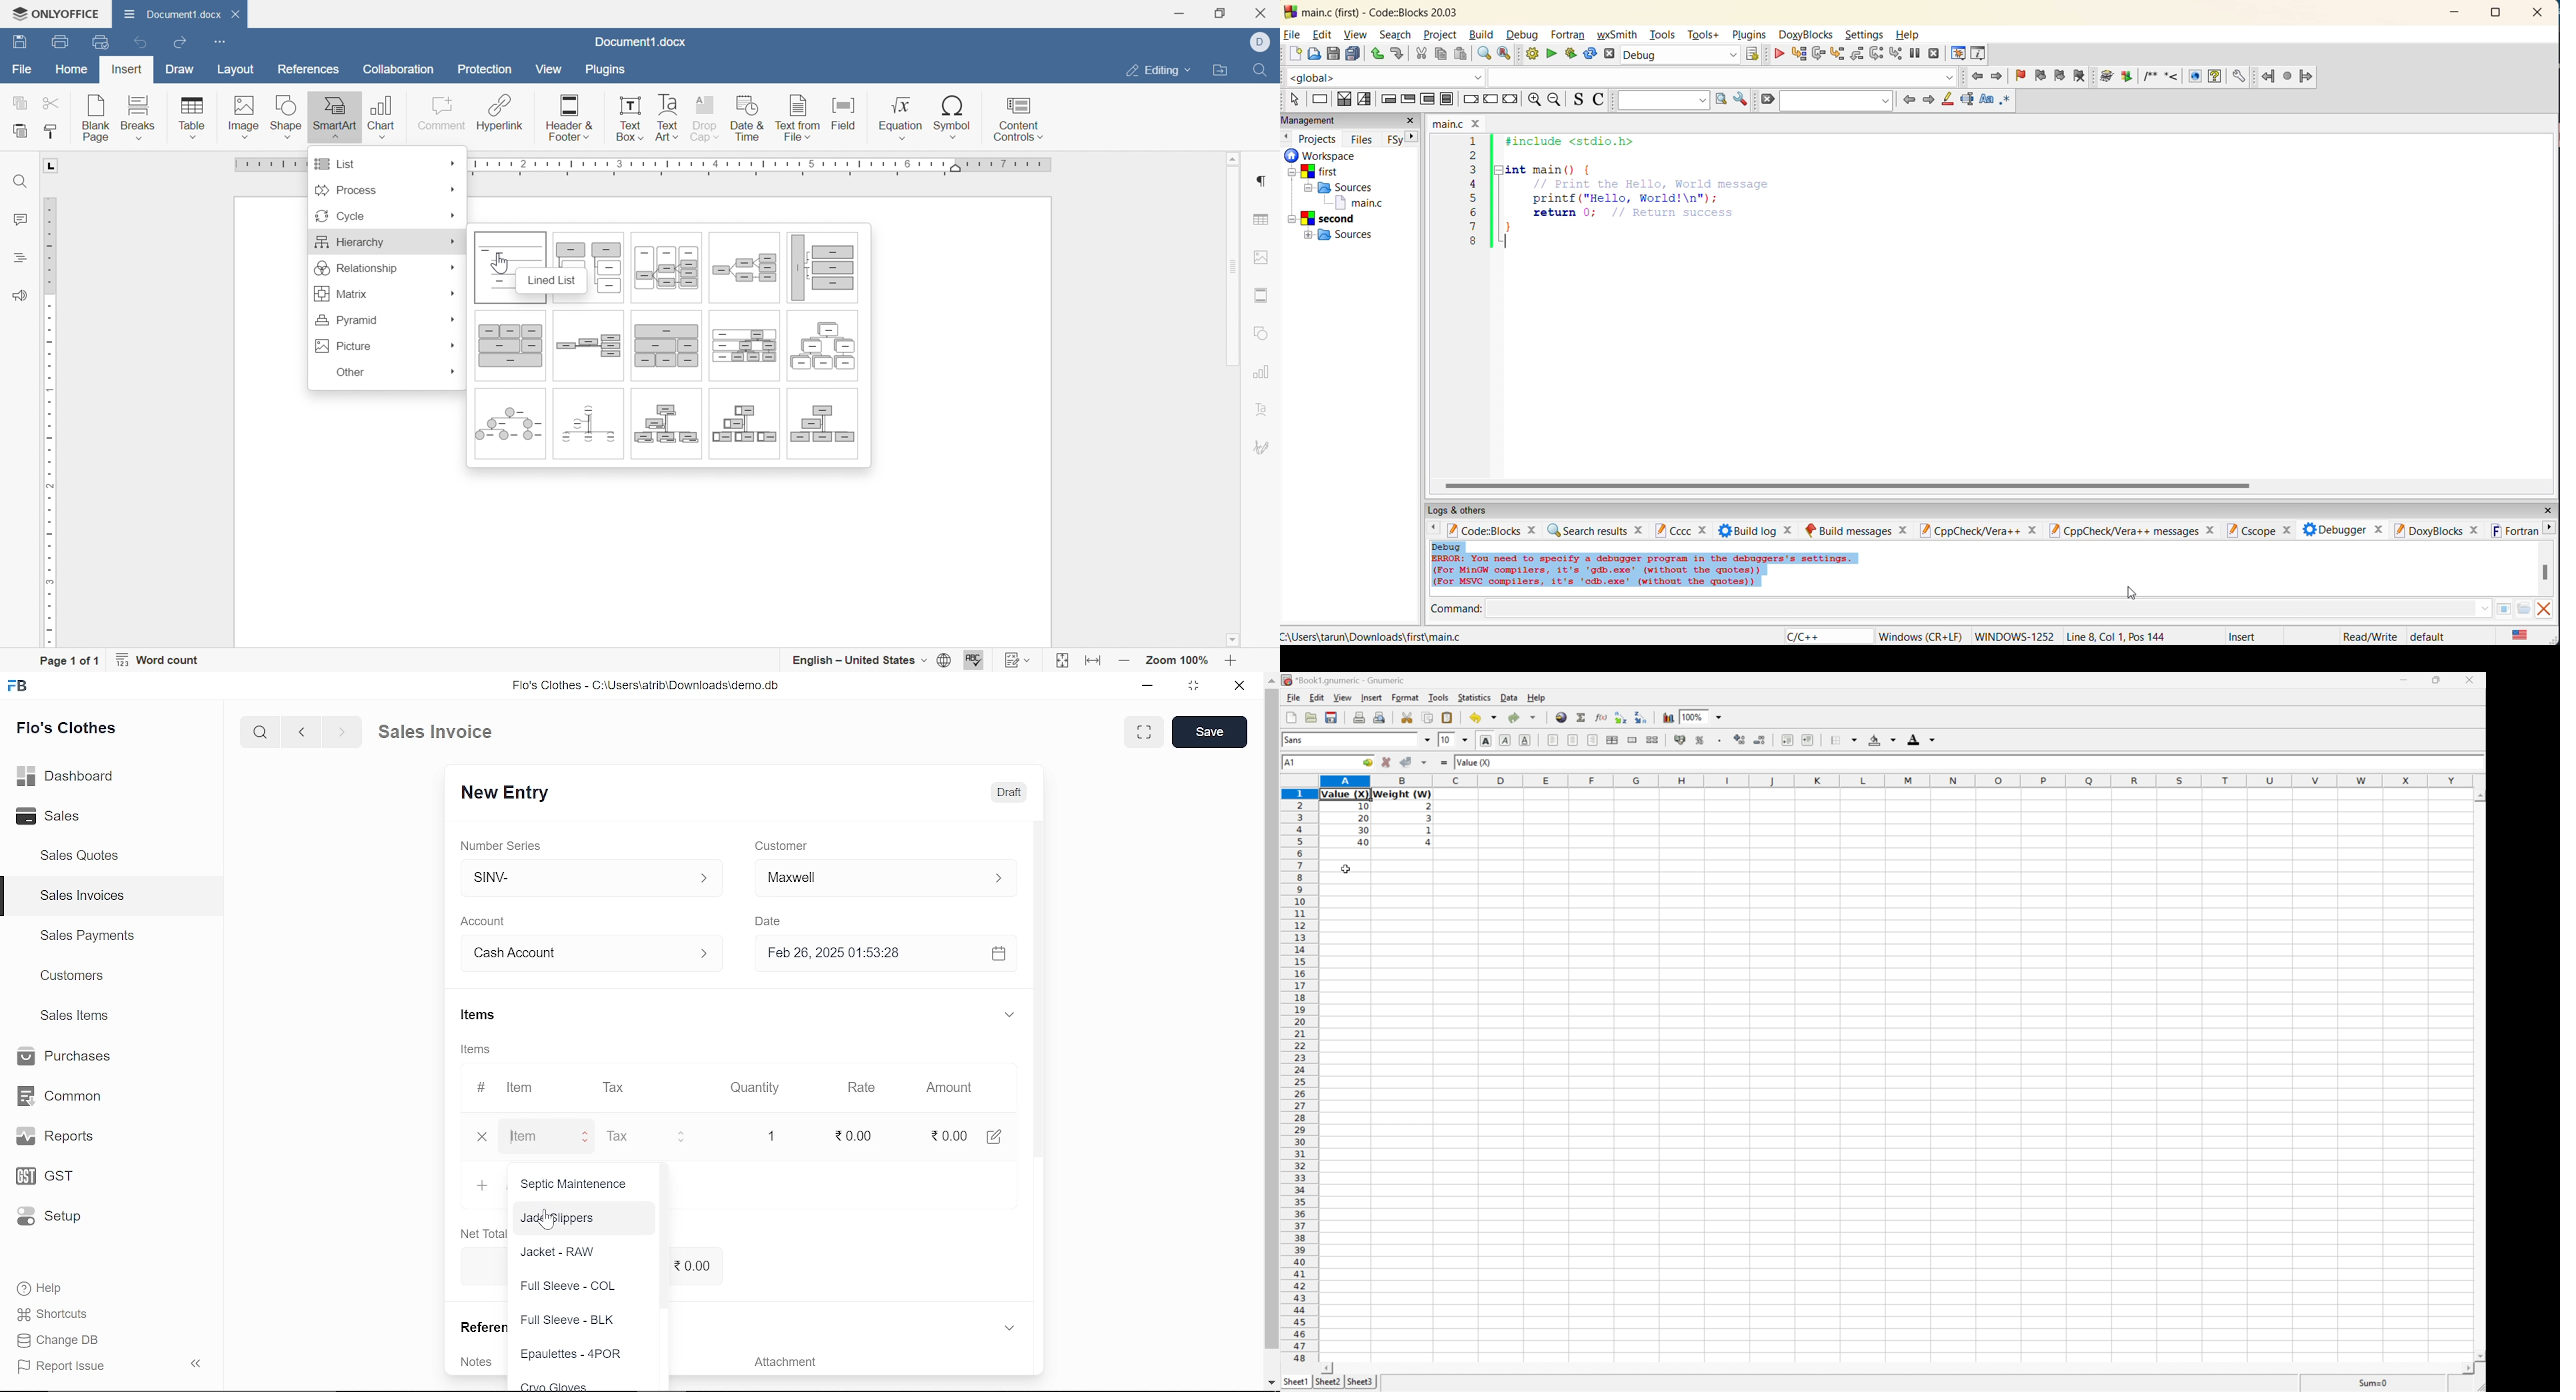 The image size is (2576, 1400). Describe the element at coordinates (1882, 738) in the screenshot. I see `Background` at that location.